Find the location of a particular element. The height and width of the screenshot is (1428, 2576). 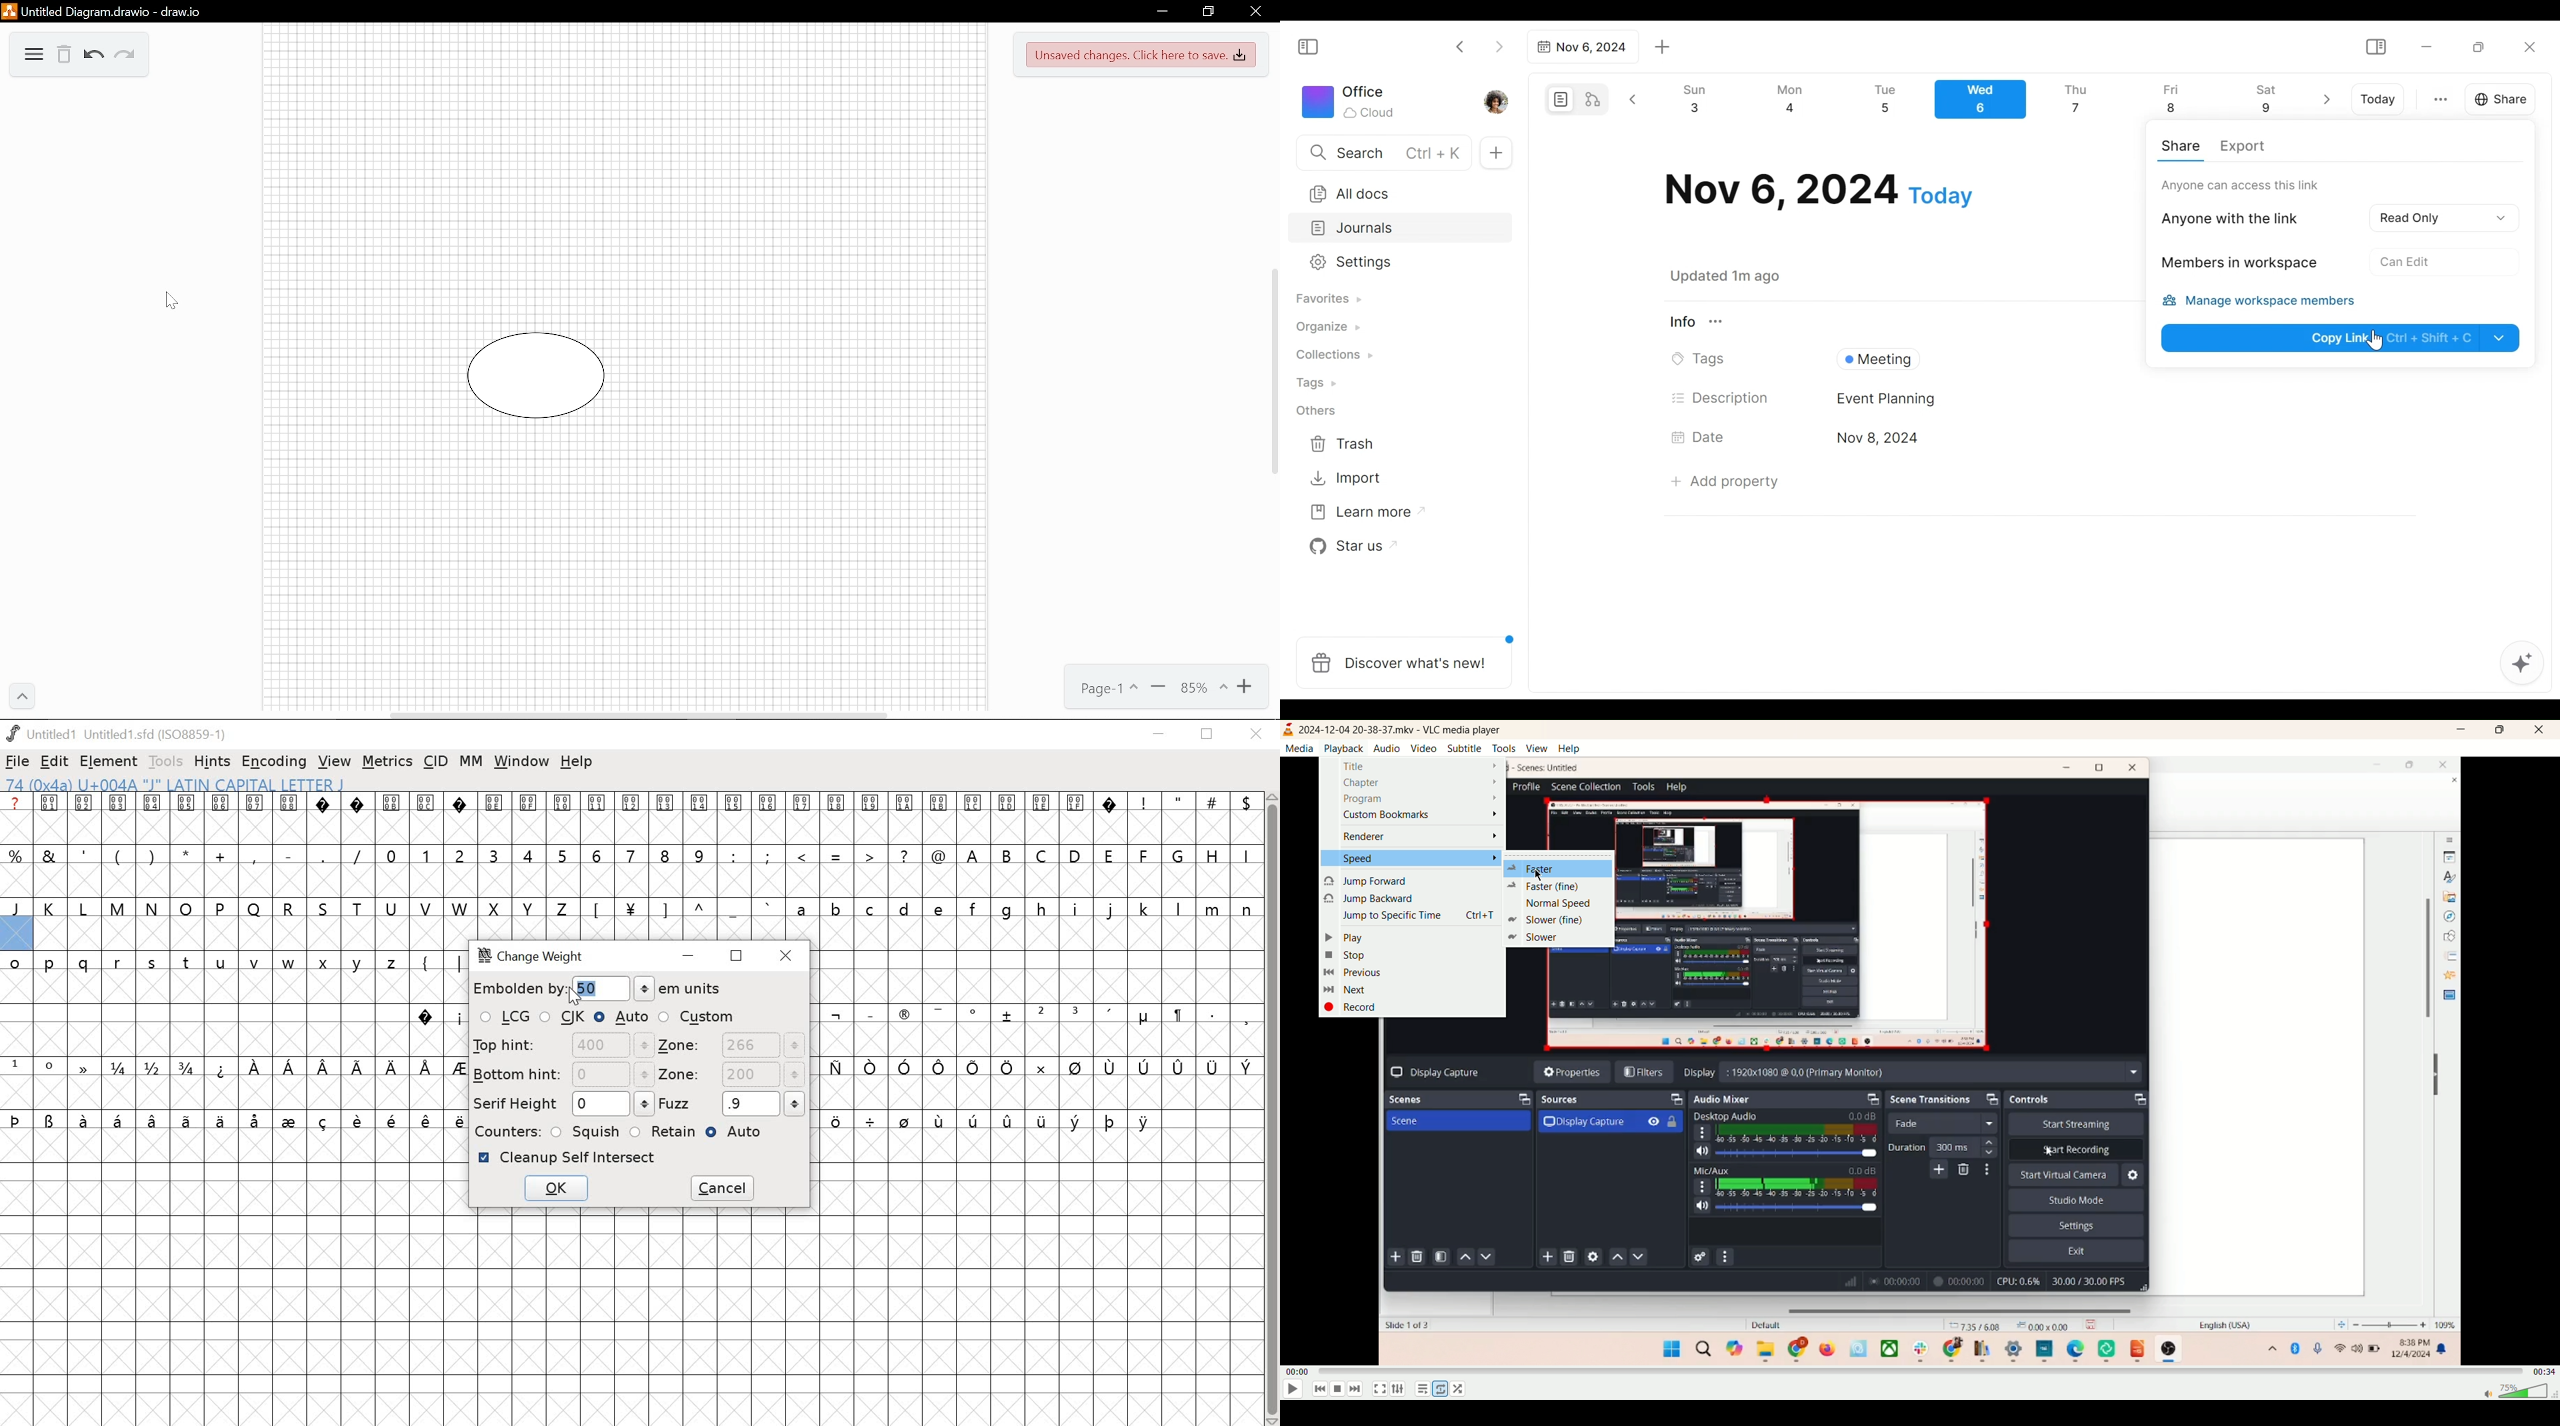

title is located at coordinates (1417, 765).